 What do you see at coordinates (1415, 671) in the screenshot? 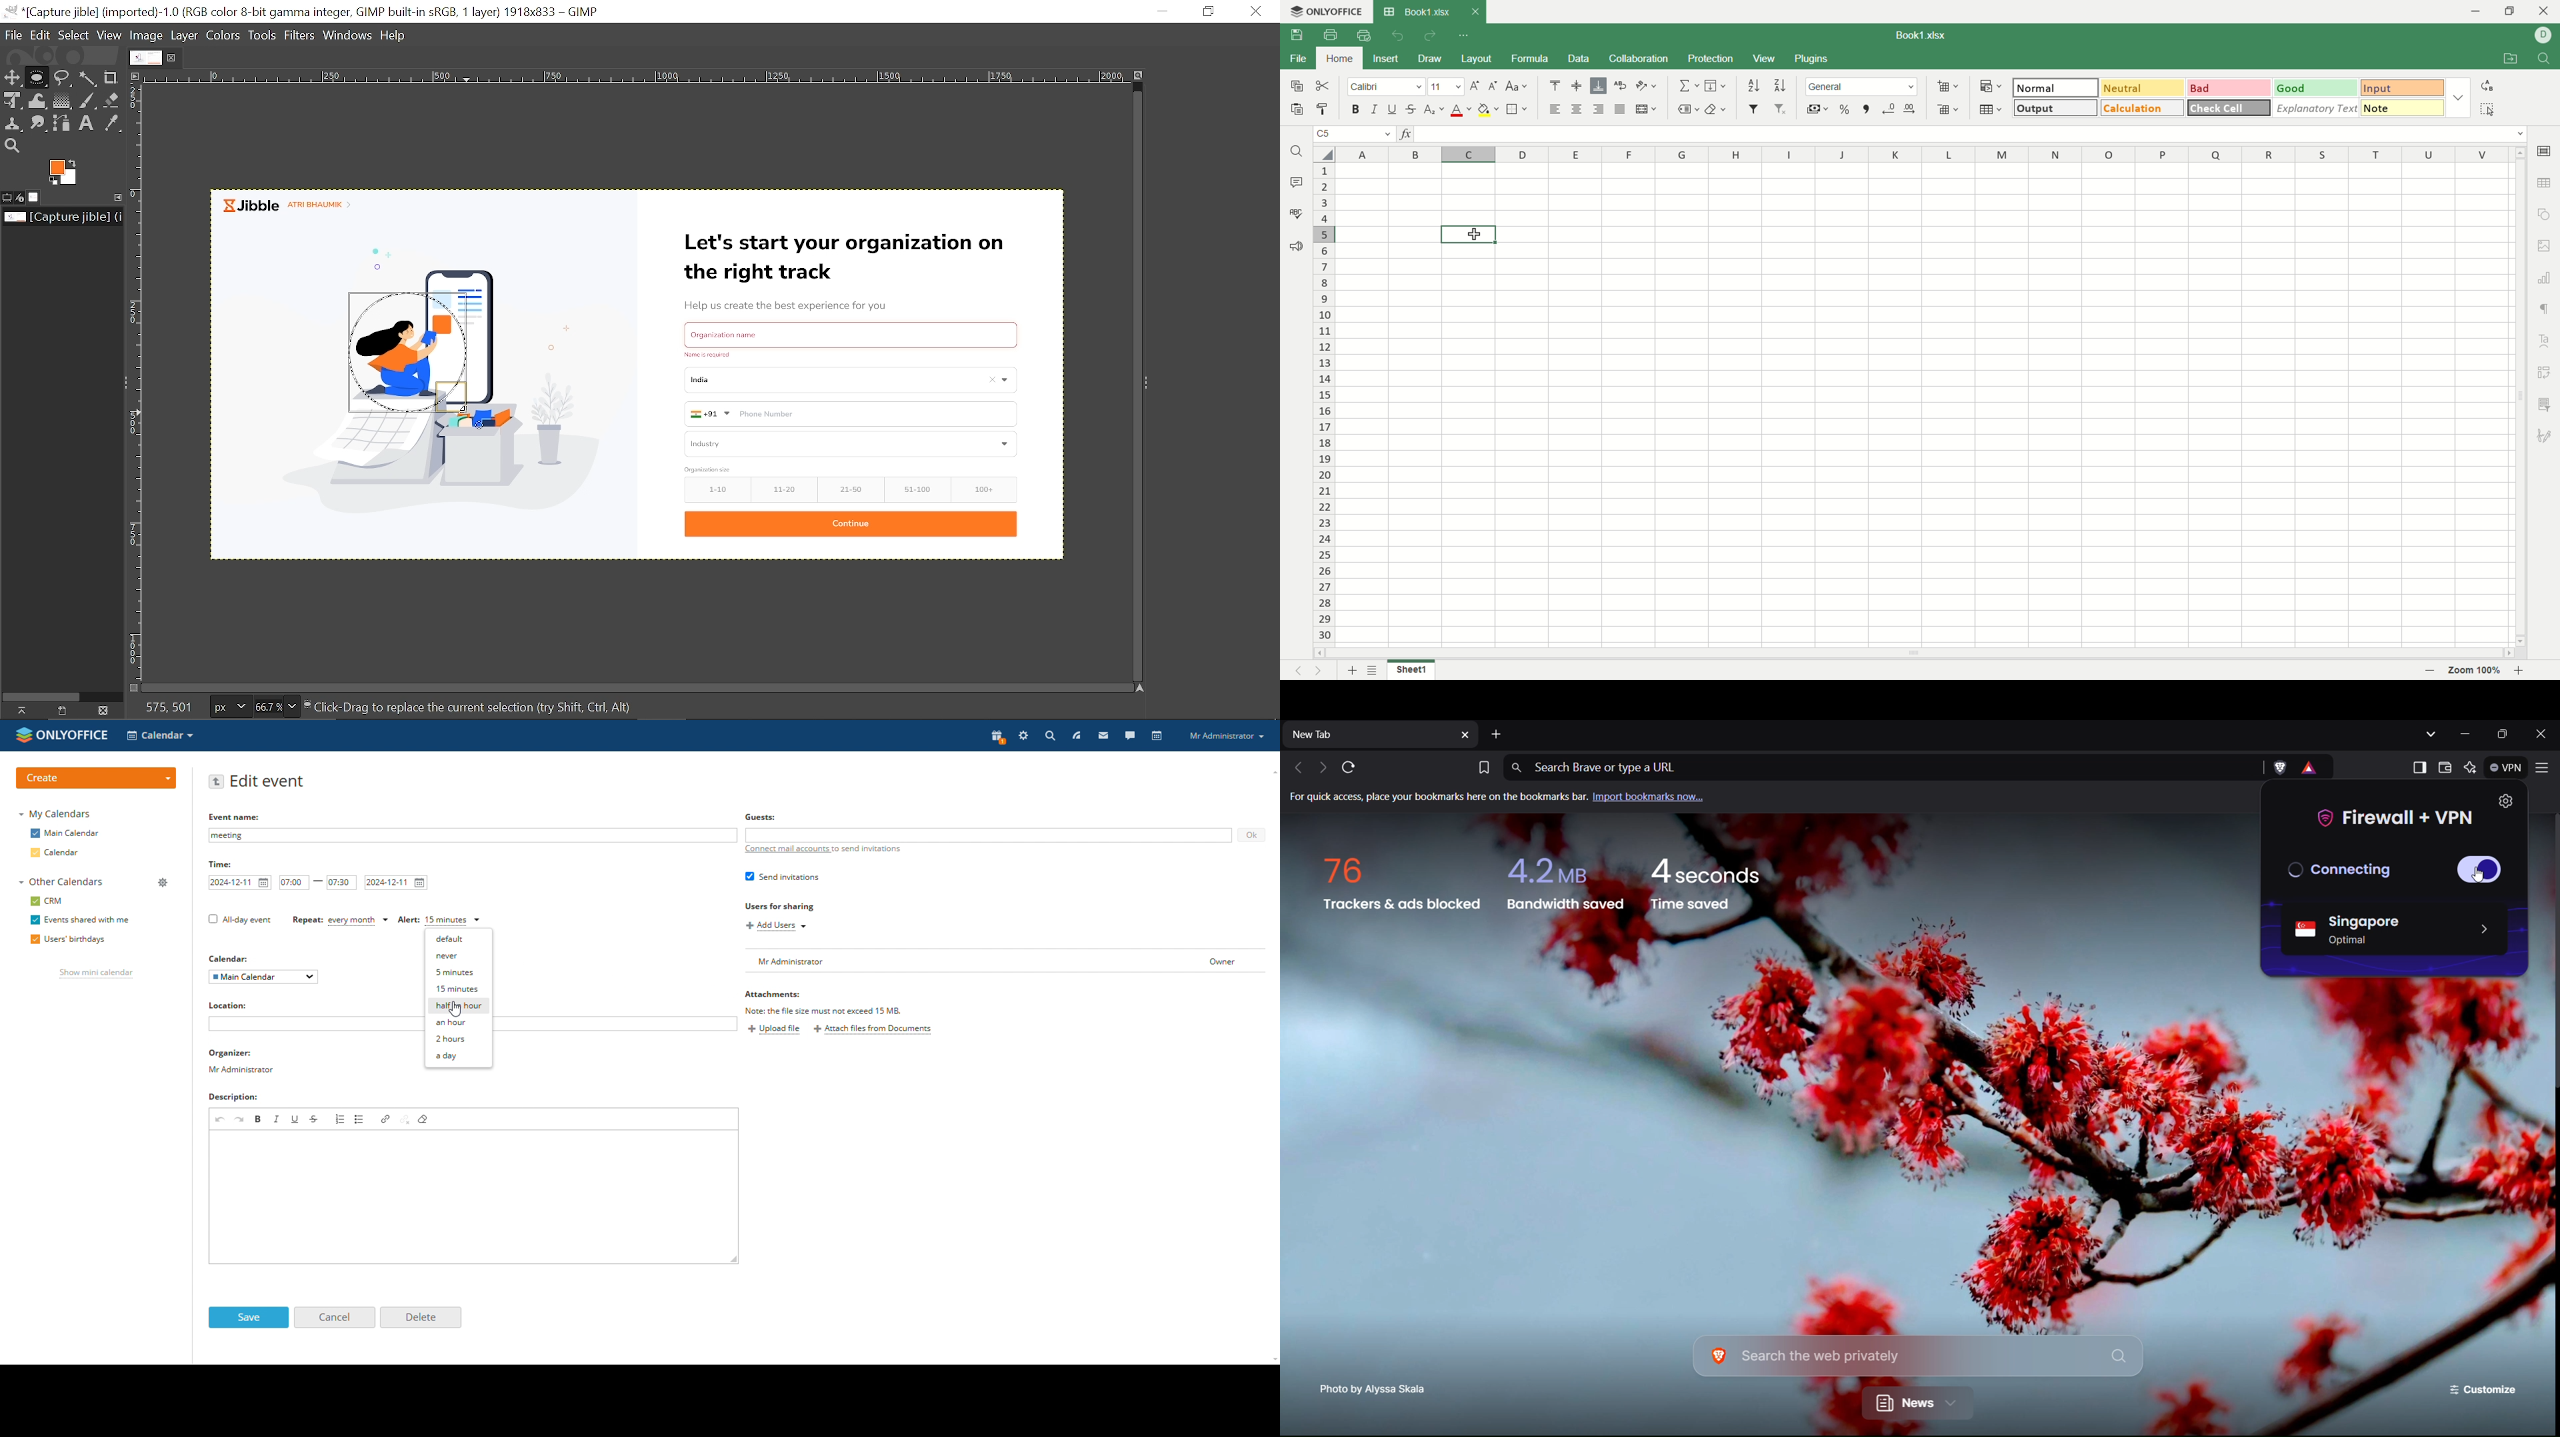
I see `sheet1` at bounding box center [1415, 671].